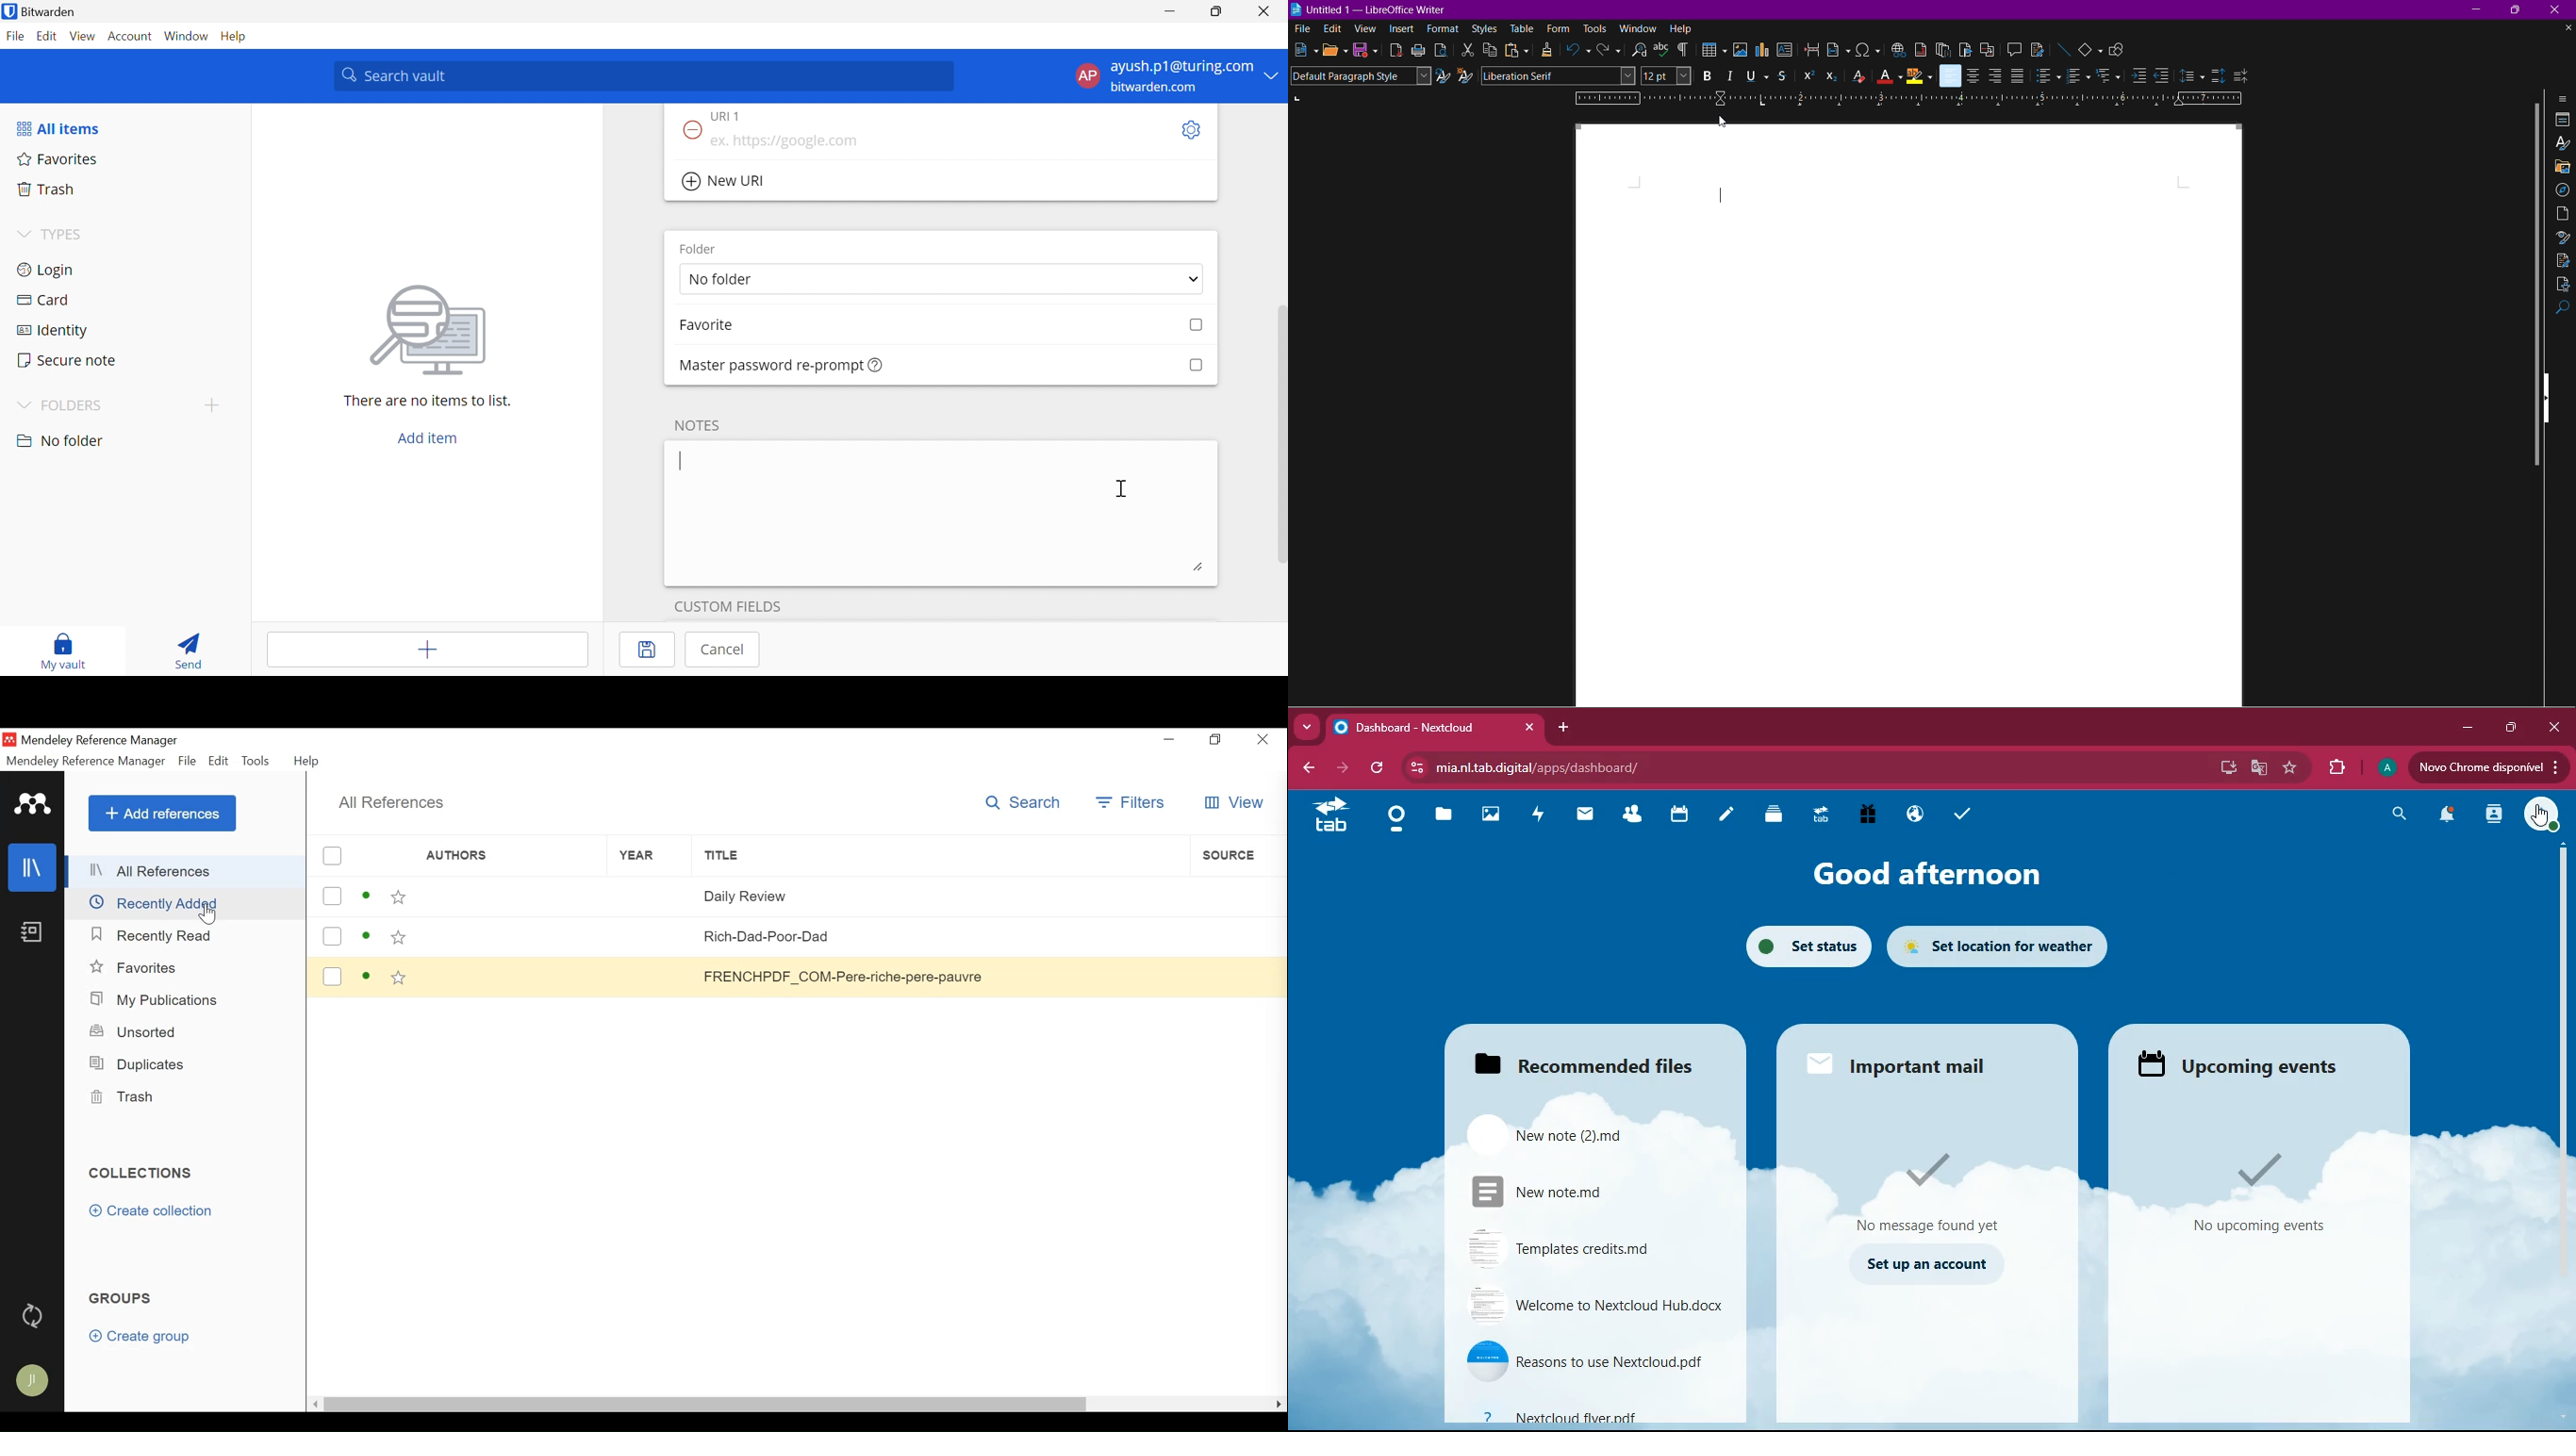  What do you see at coordinates (428, 438) in the screenshot?
I see `Add item` at bounding box center [428, 438].